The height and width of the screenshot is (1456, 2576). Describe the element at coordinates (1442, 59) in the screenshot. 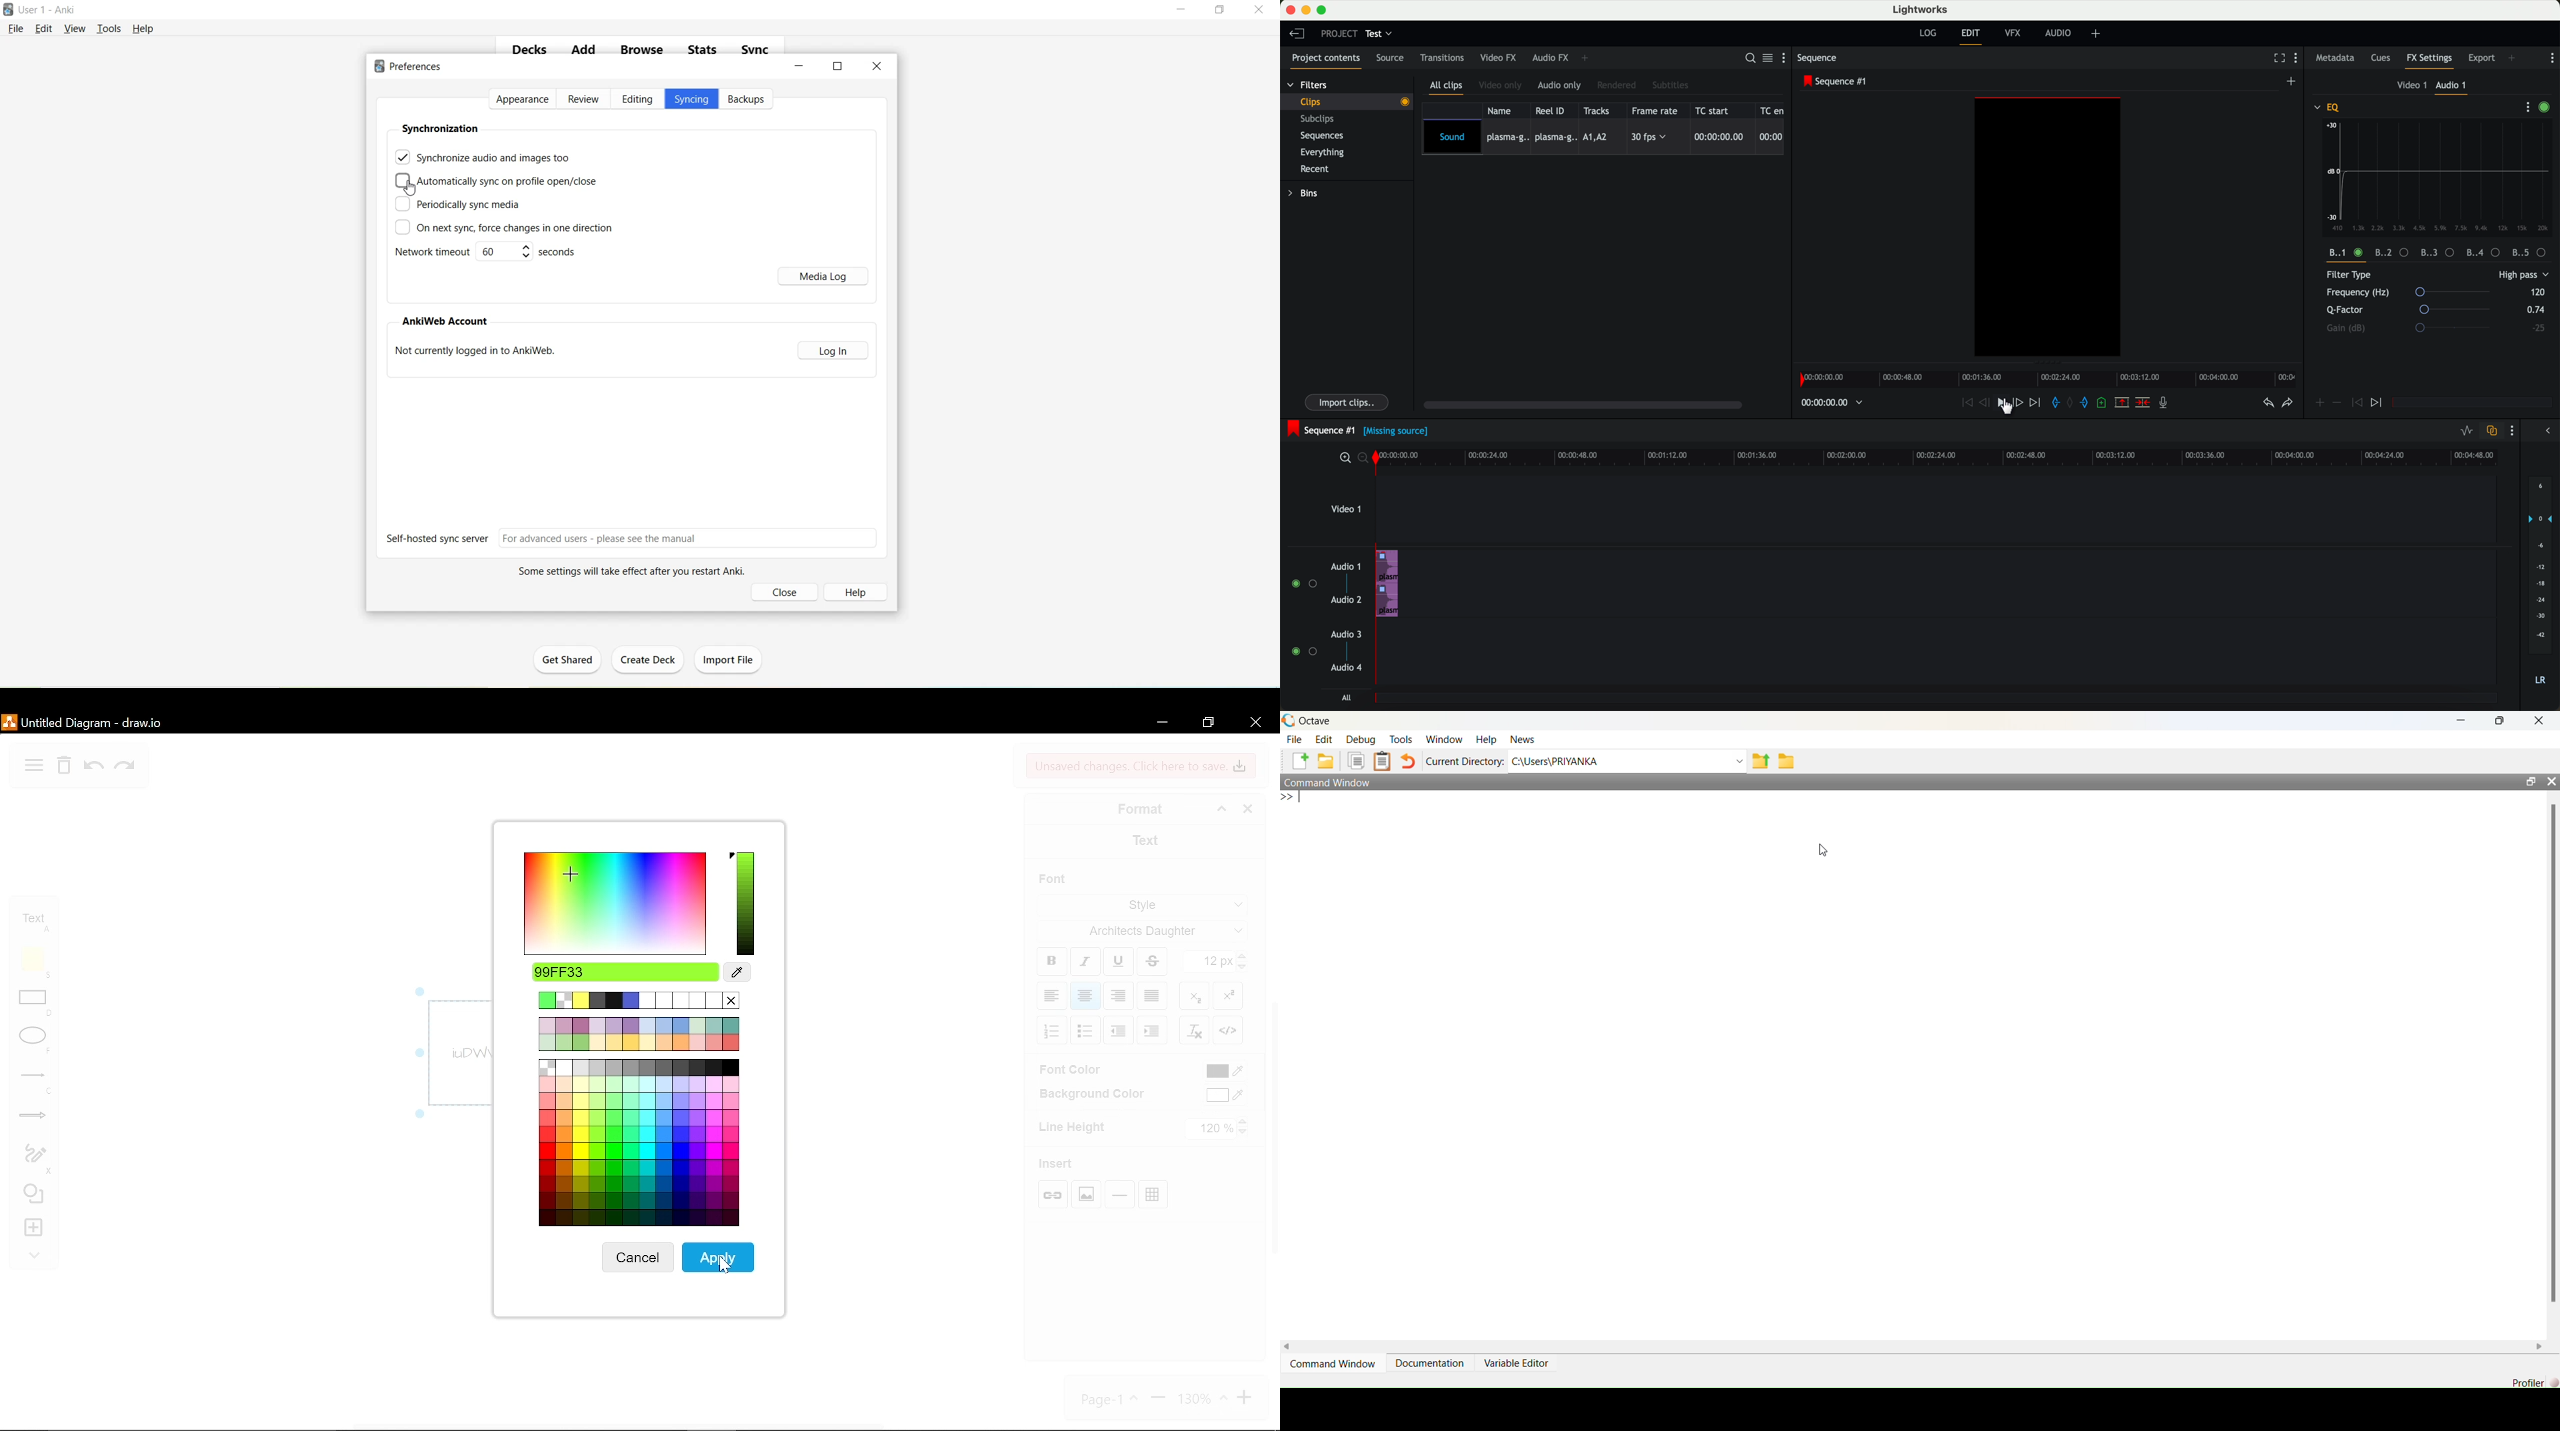

I see `transitions` at that location.